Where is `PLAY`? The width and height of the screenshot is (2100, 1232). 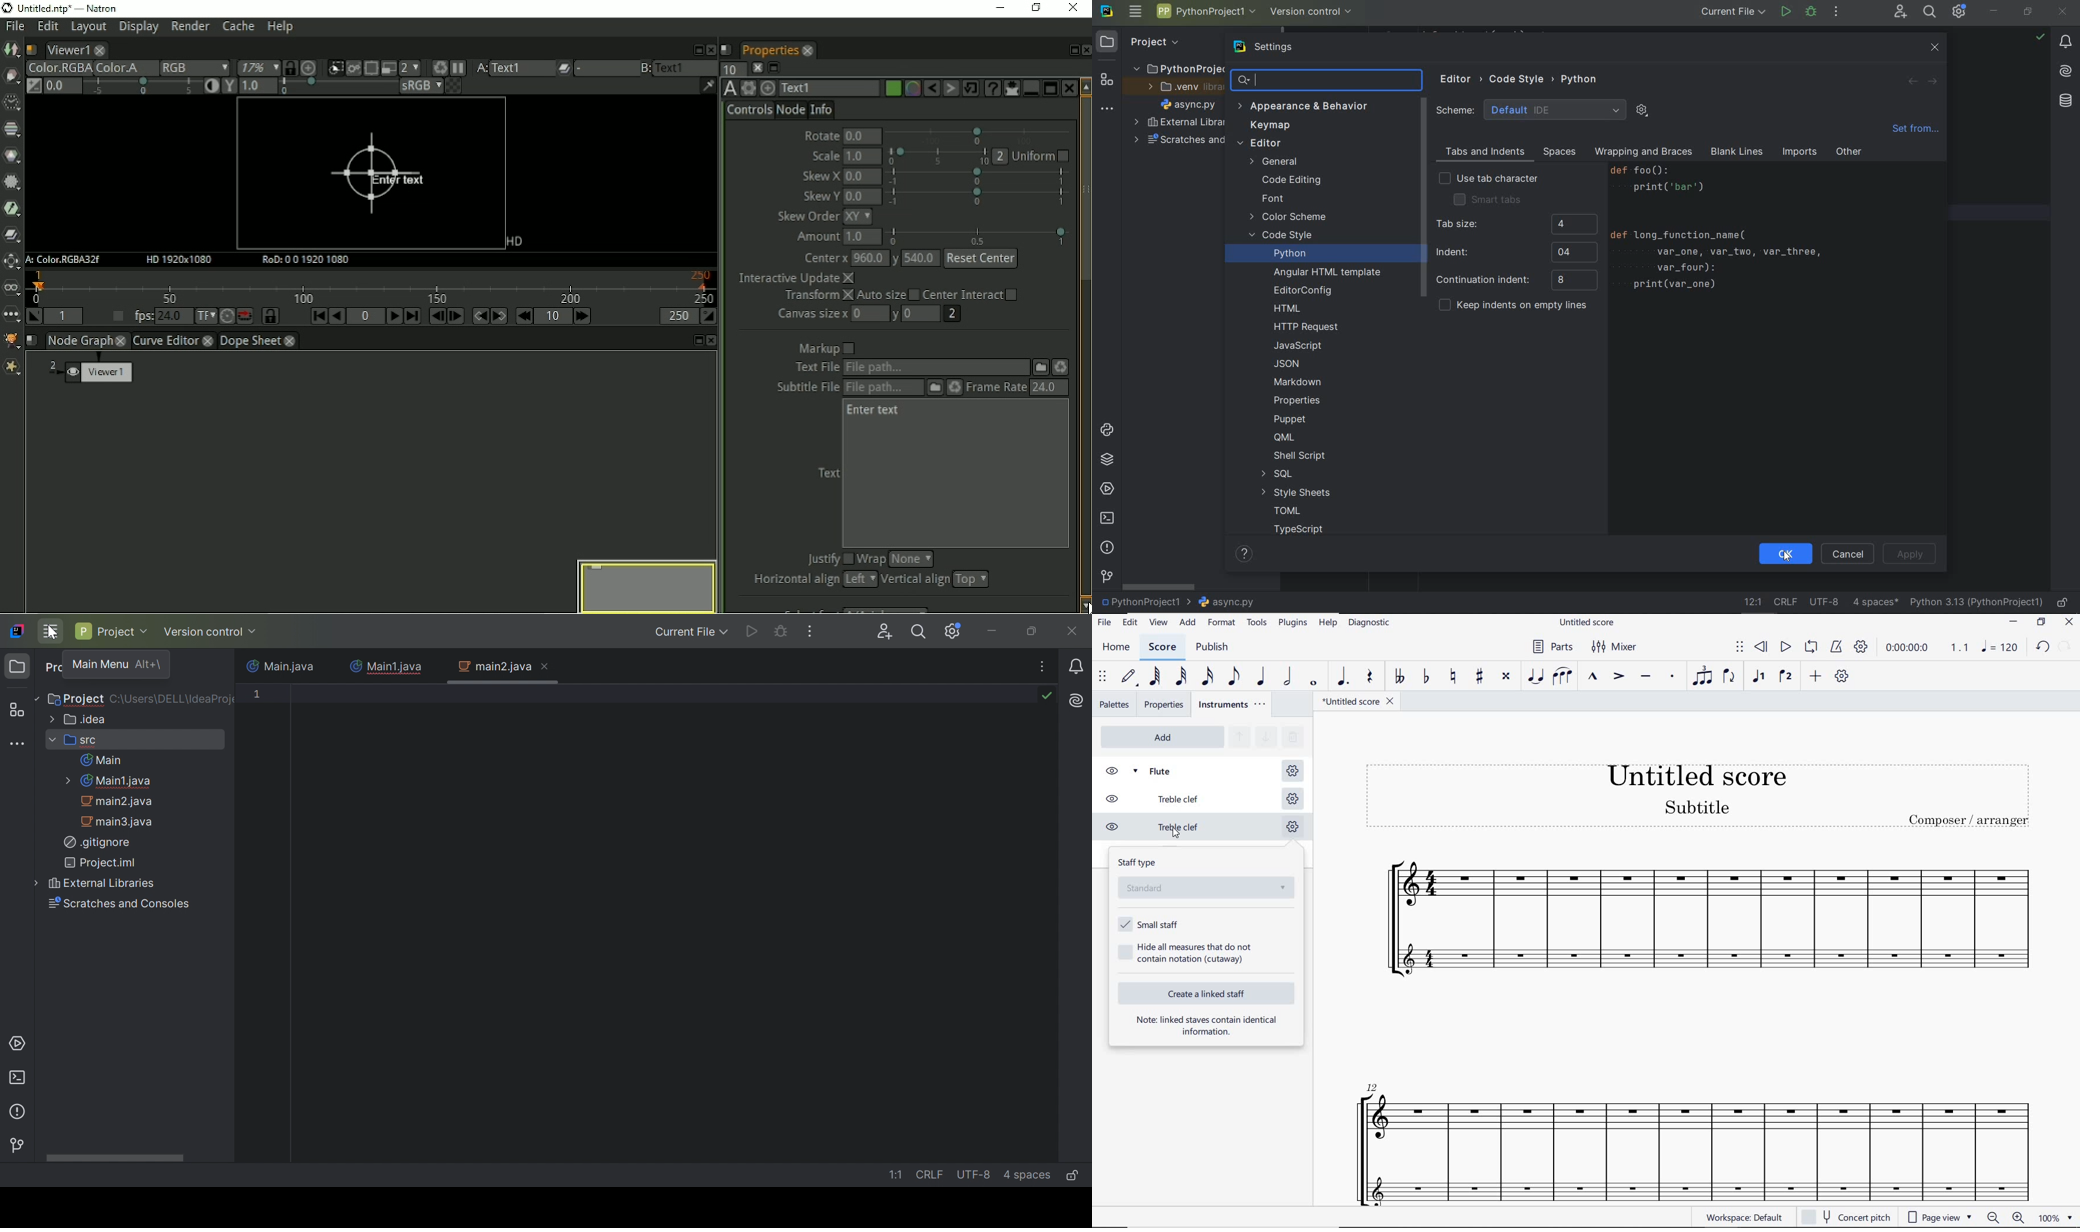 PLAY is located at coordinates (1785, 648).